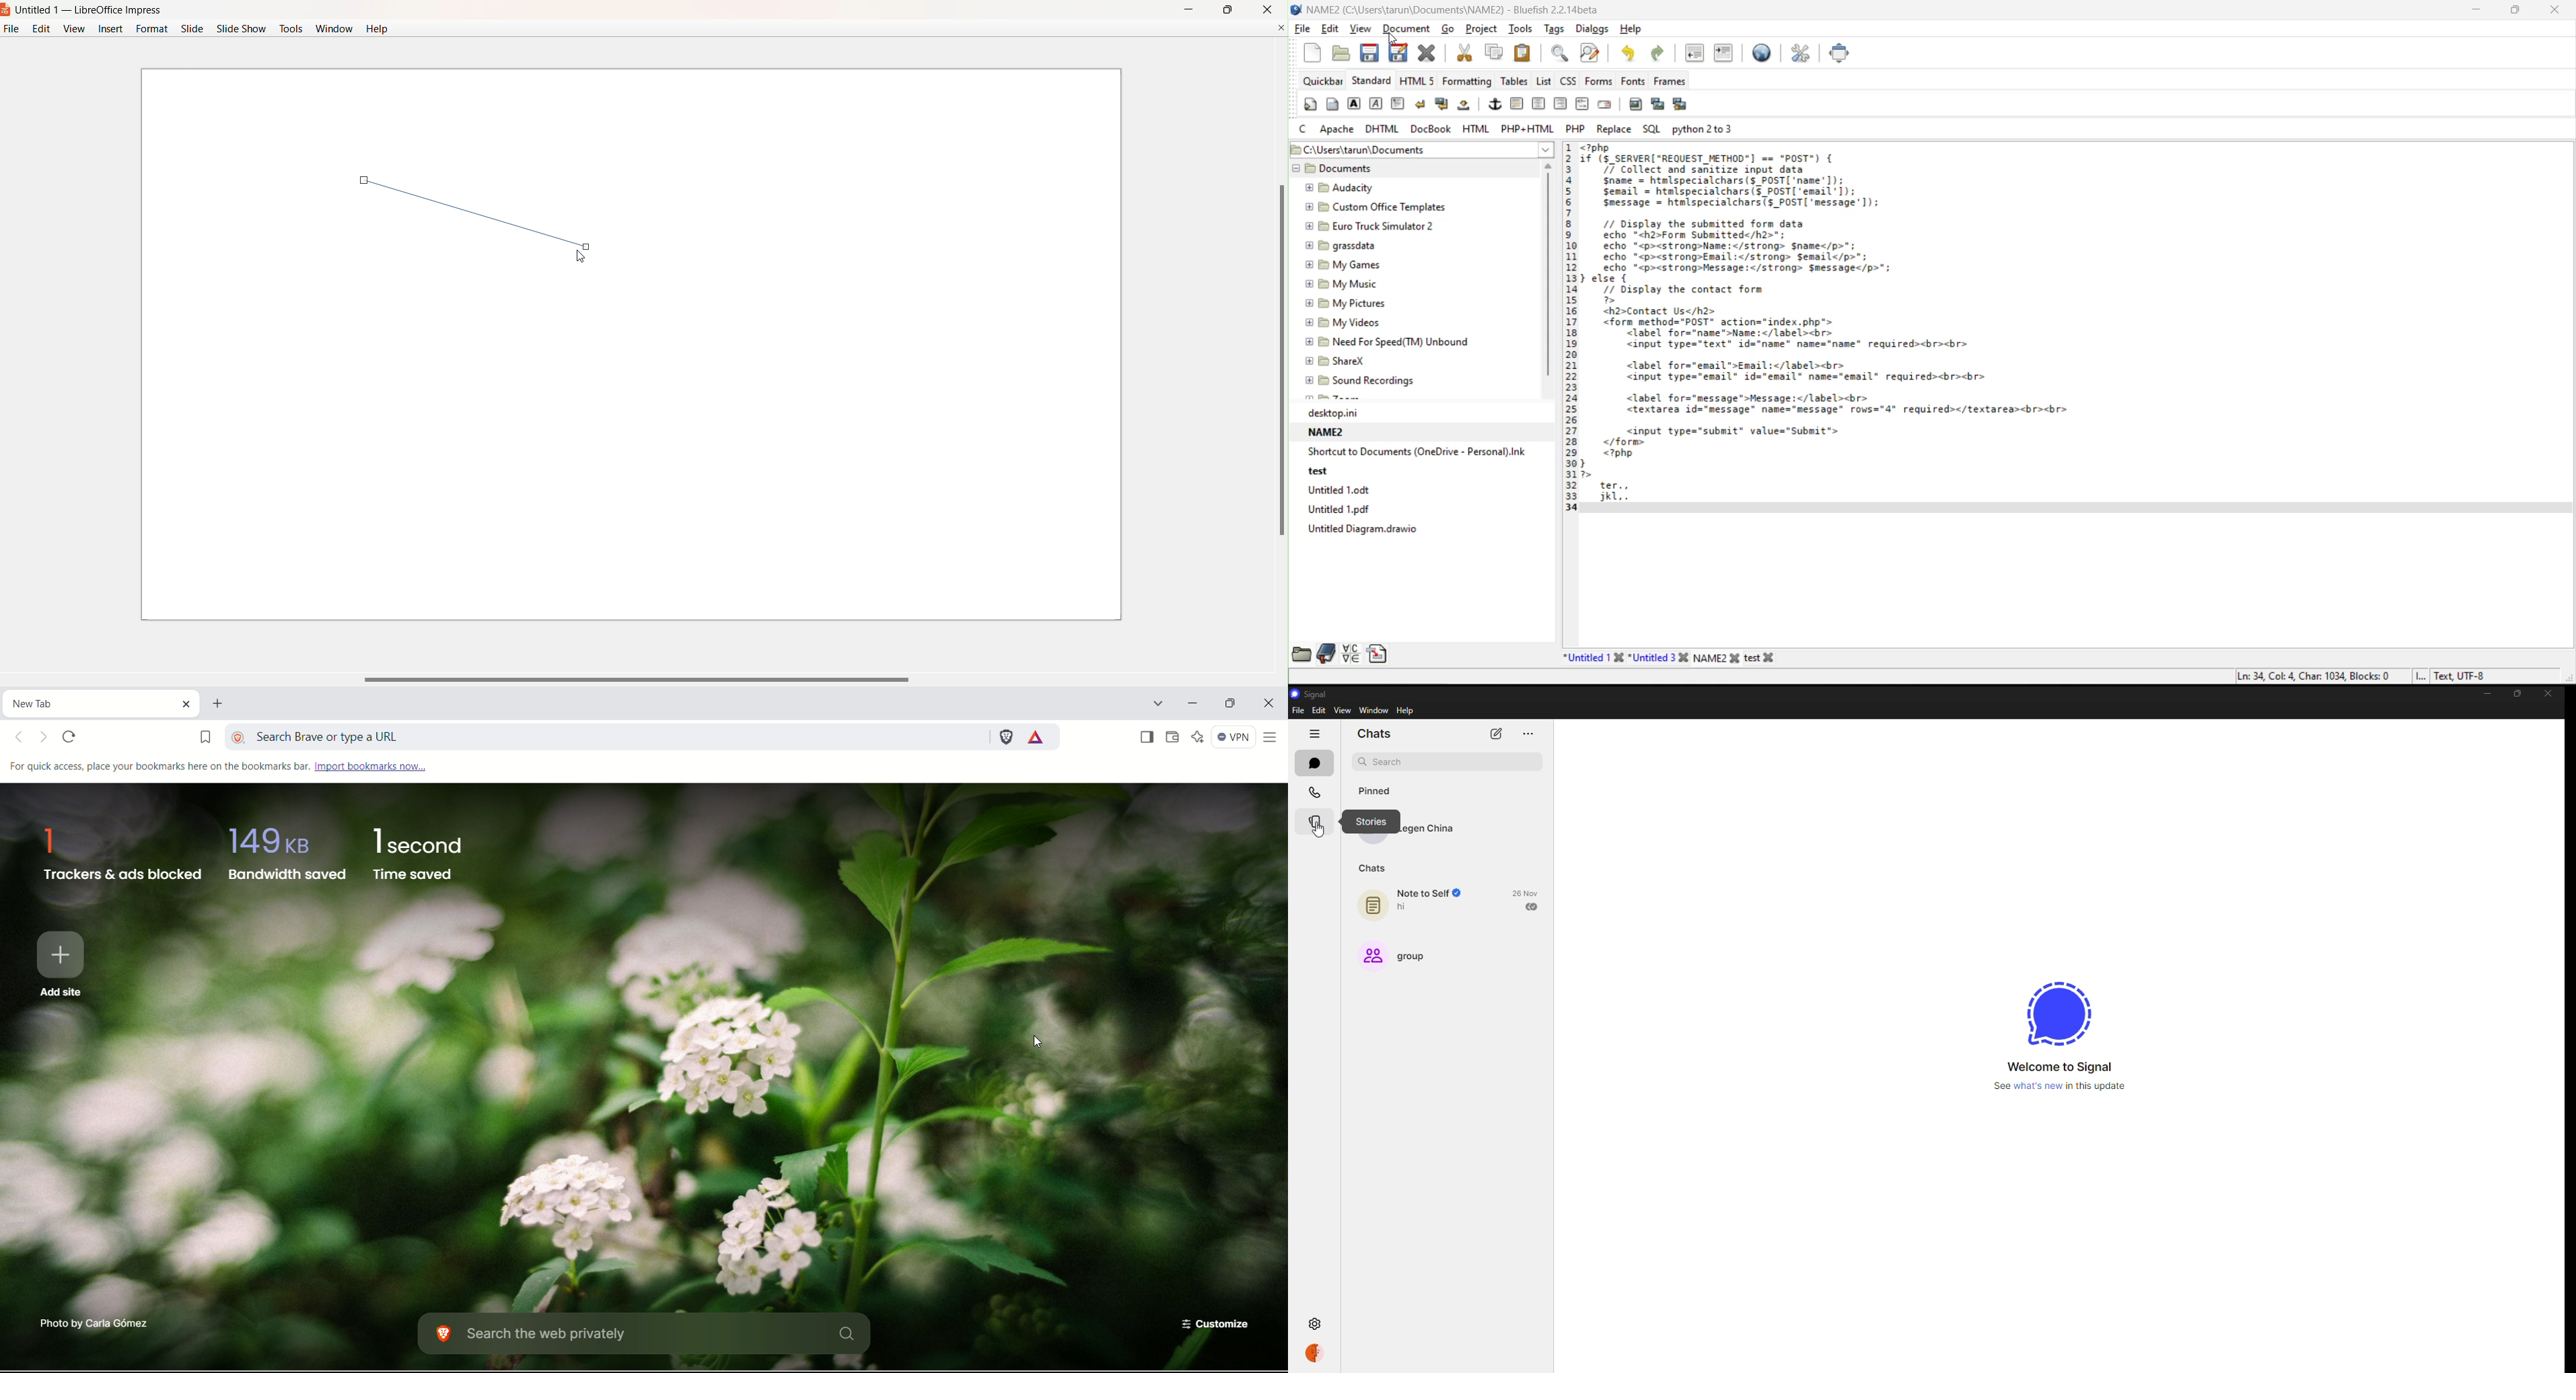  Describe the element at coordinates (1377, 653) in the screenshot. I see `snippets` at that location.